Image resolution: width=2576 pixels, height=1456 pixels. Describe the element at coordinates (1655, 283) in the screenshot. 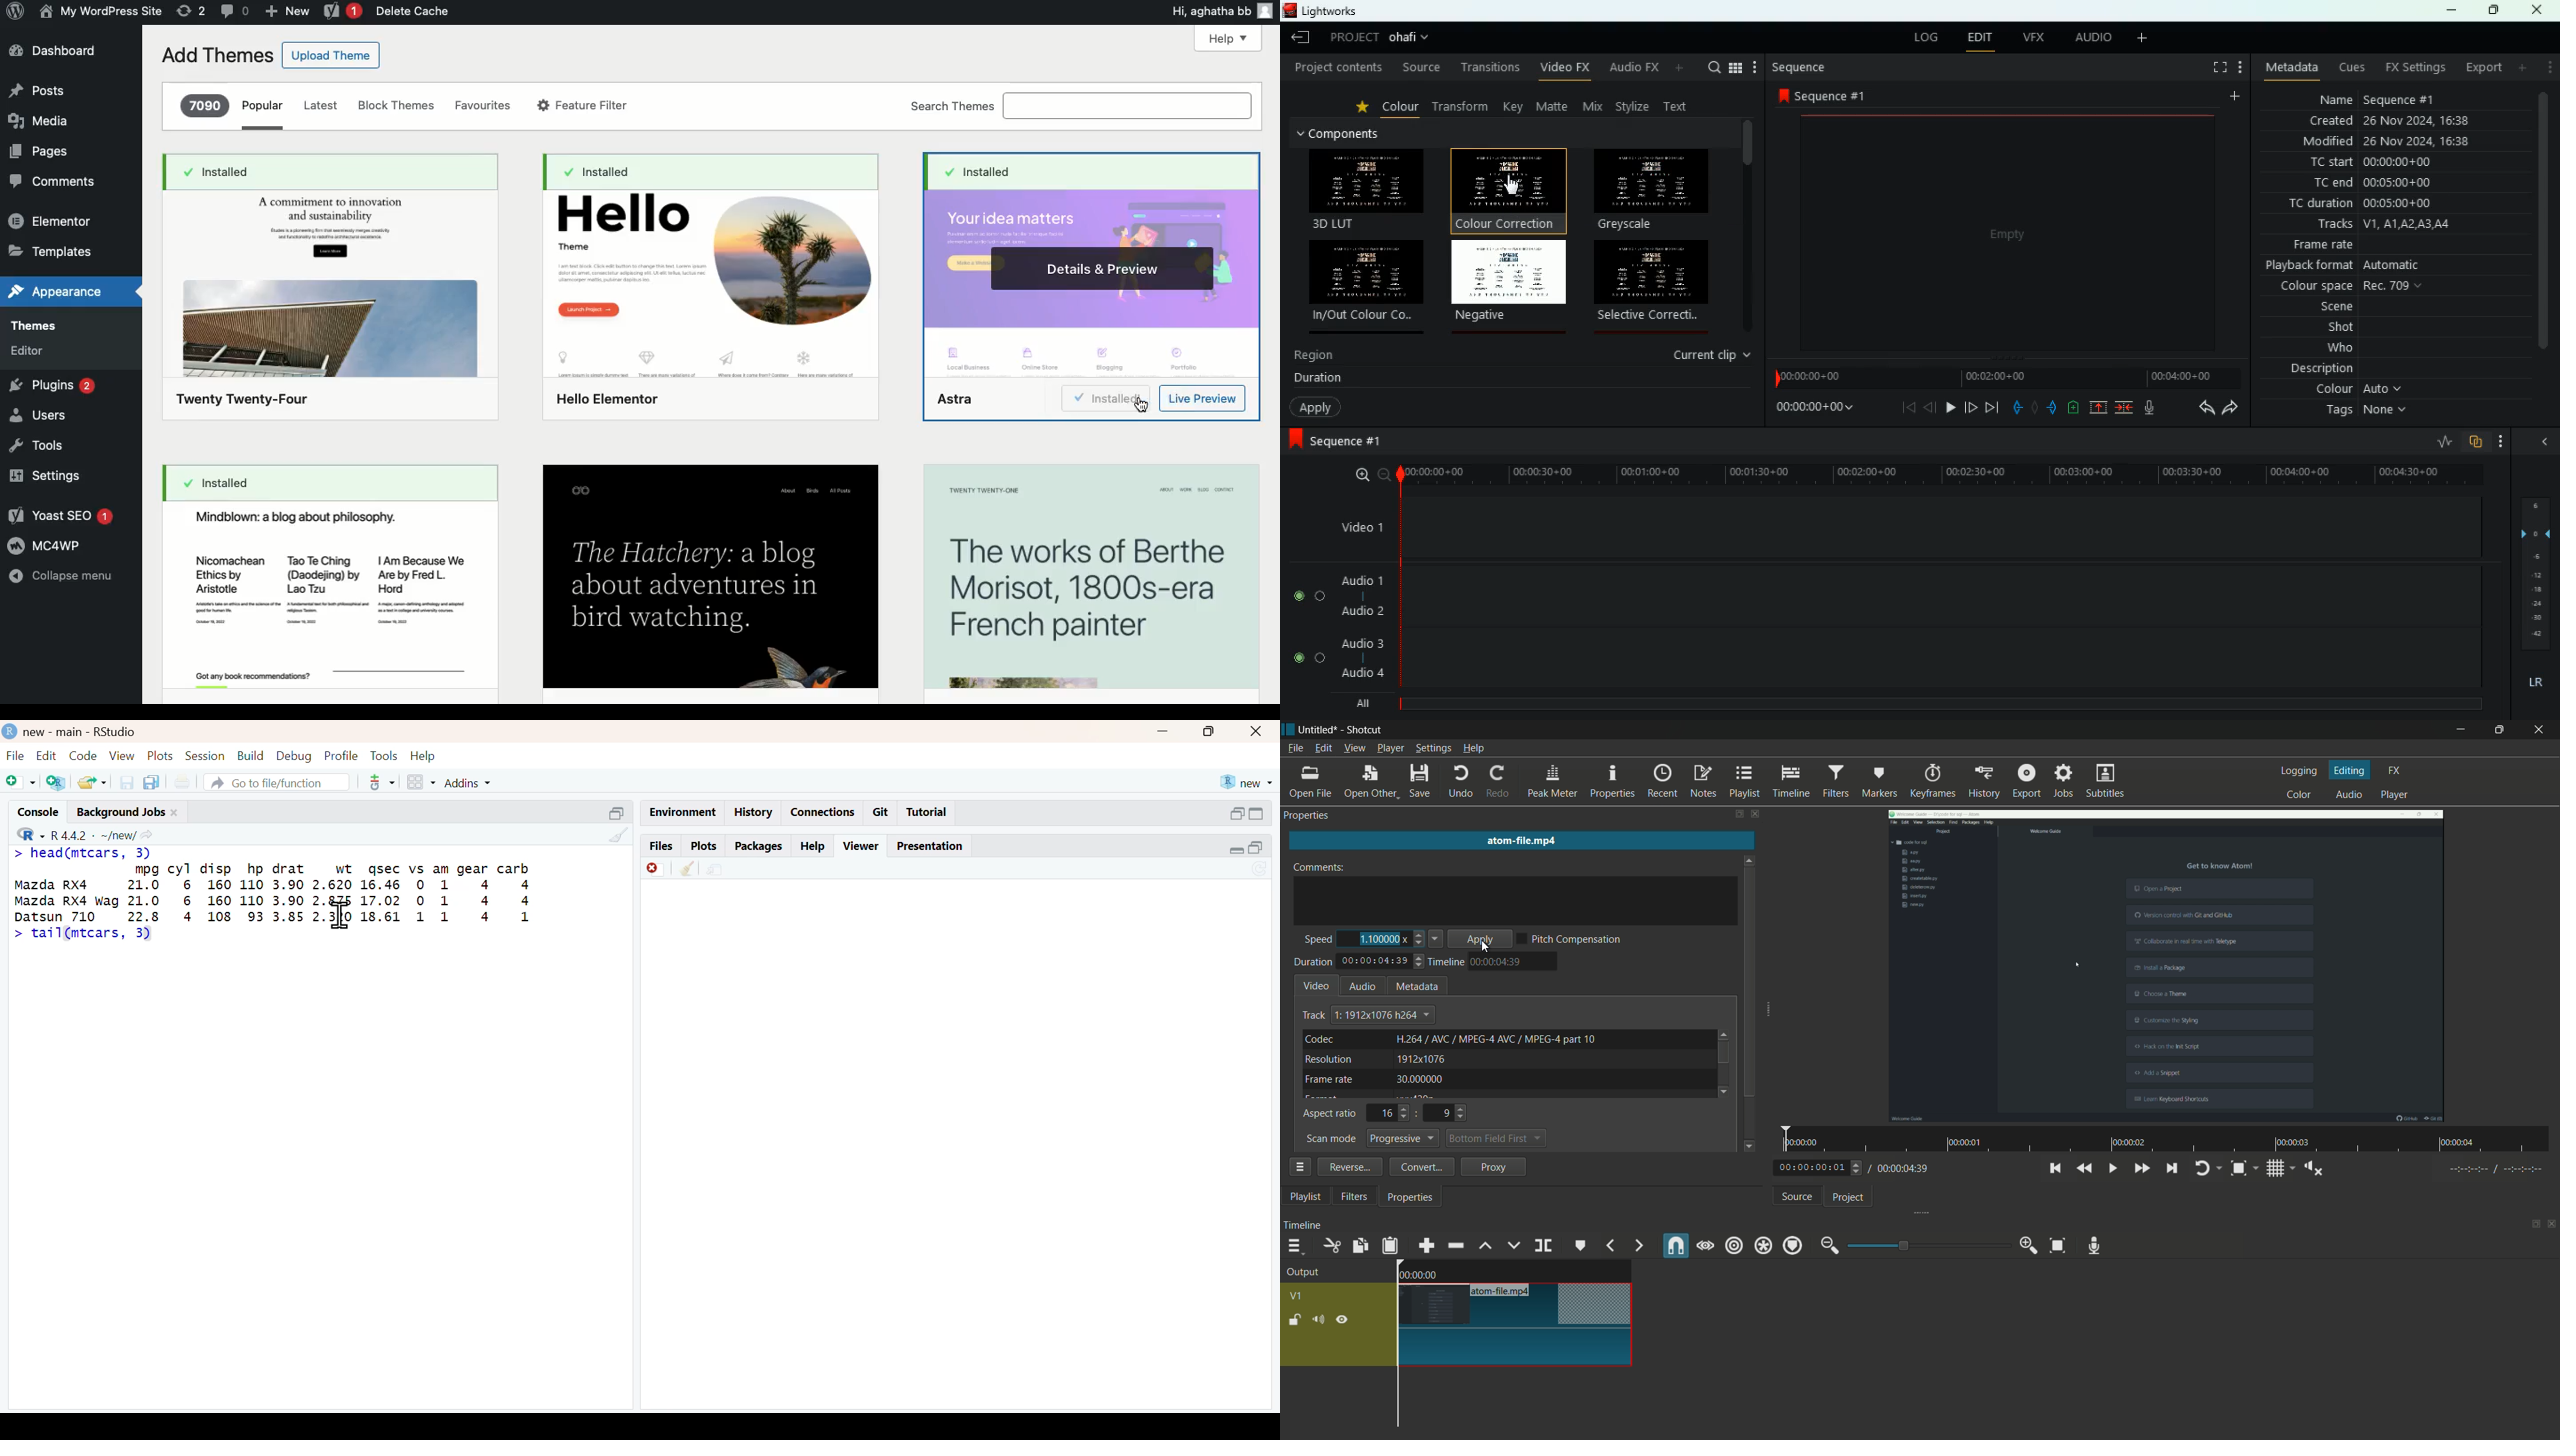

I see `selective correction` at that location.